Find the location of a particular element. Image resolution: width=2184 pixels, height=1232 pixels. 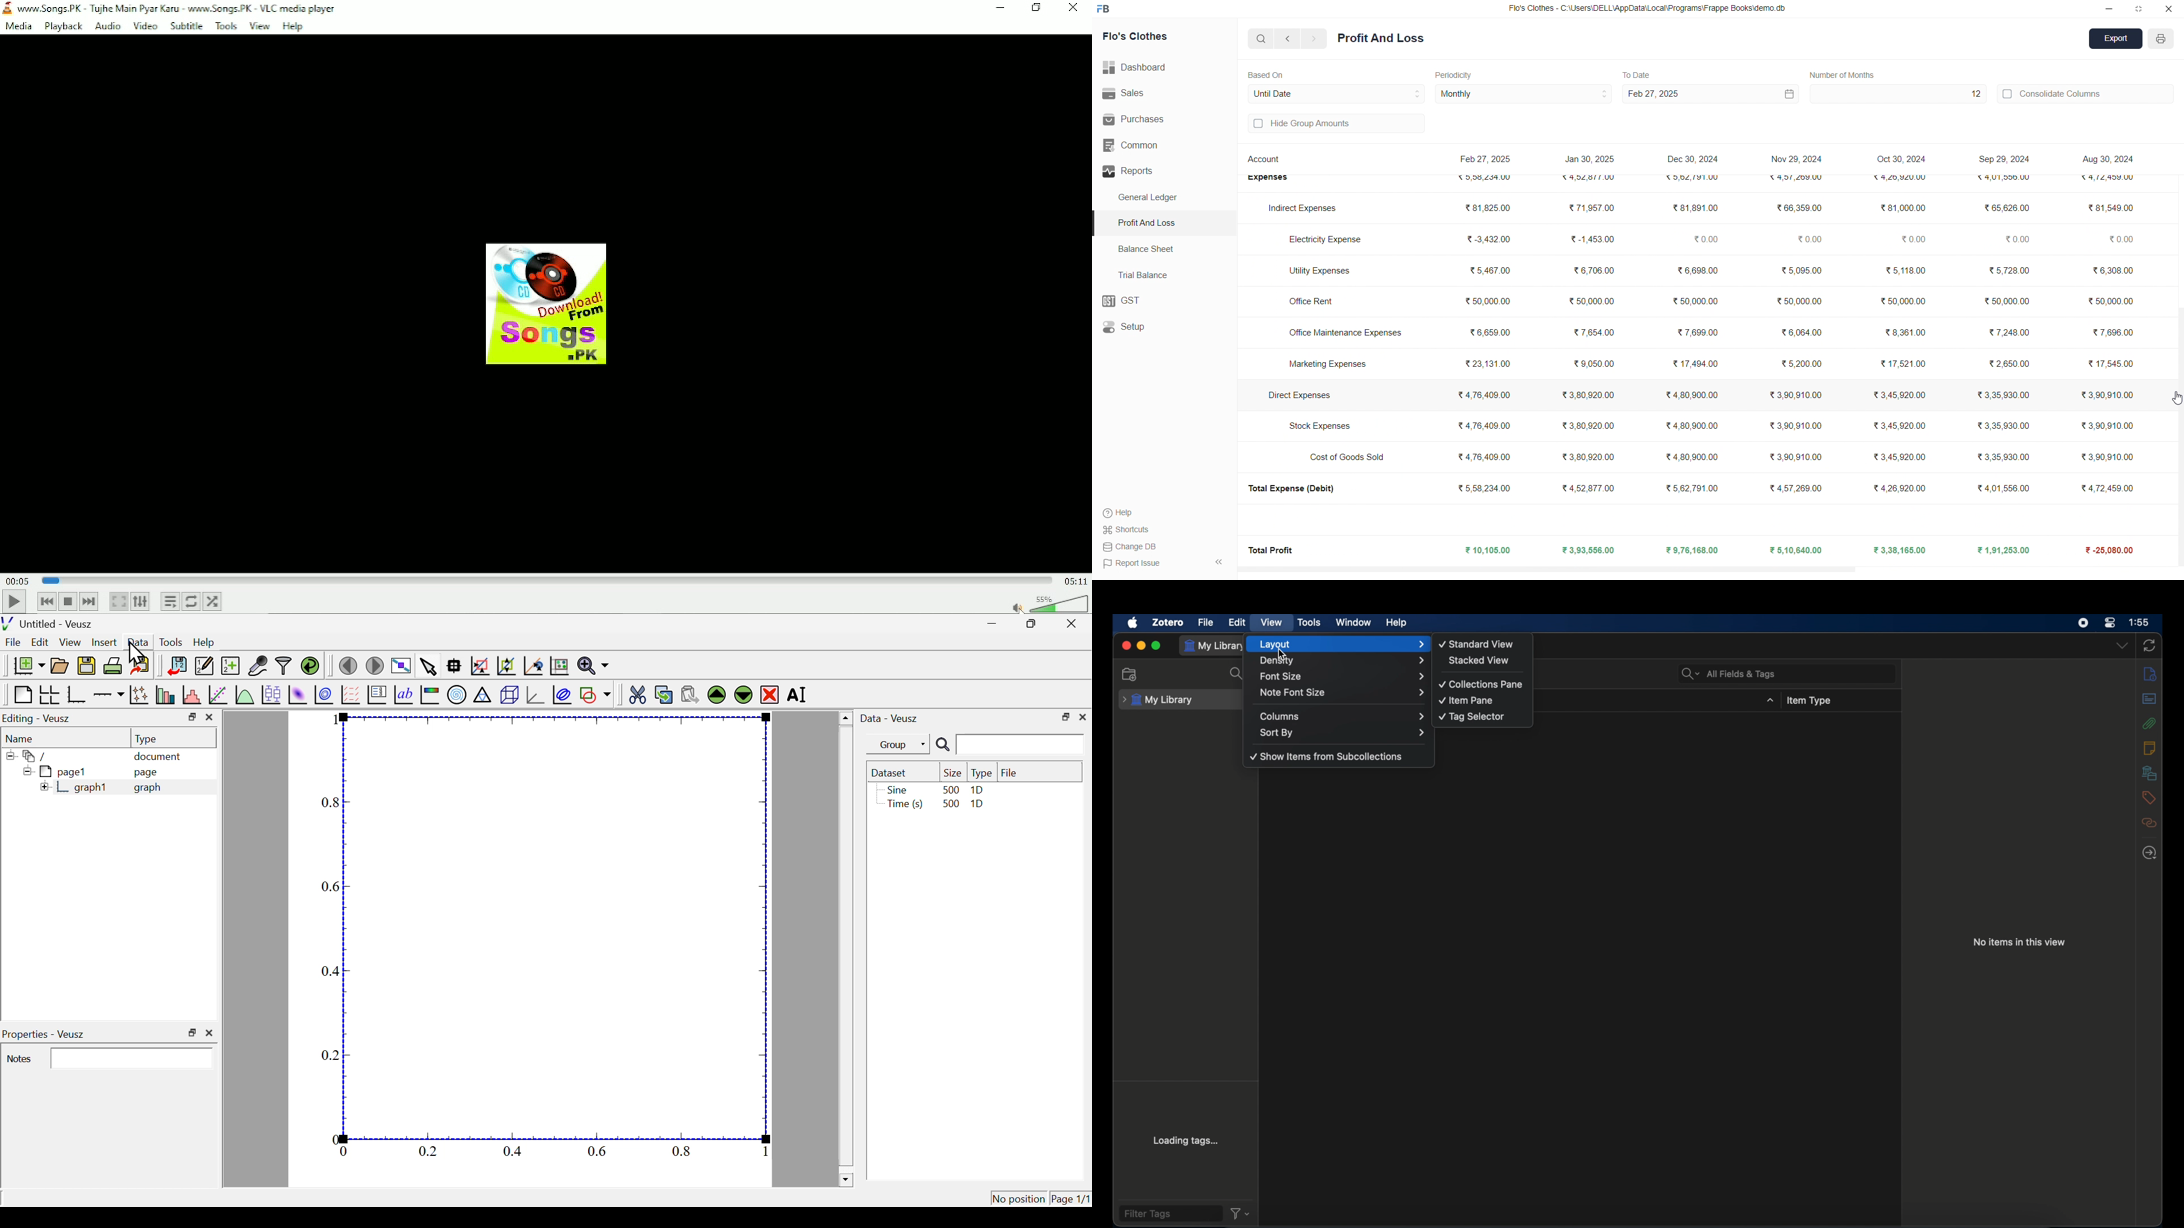

Total Profit is located at coordinates (1273, 549).